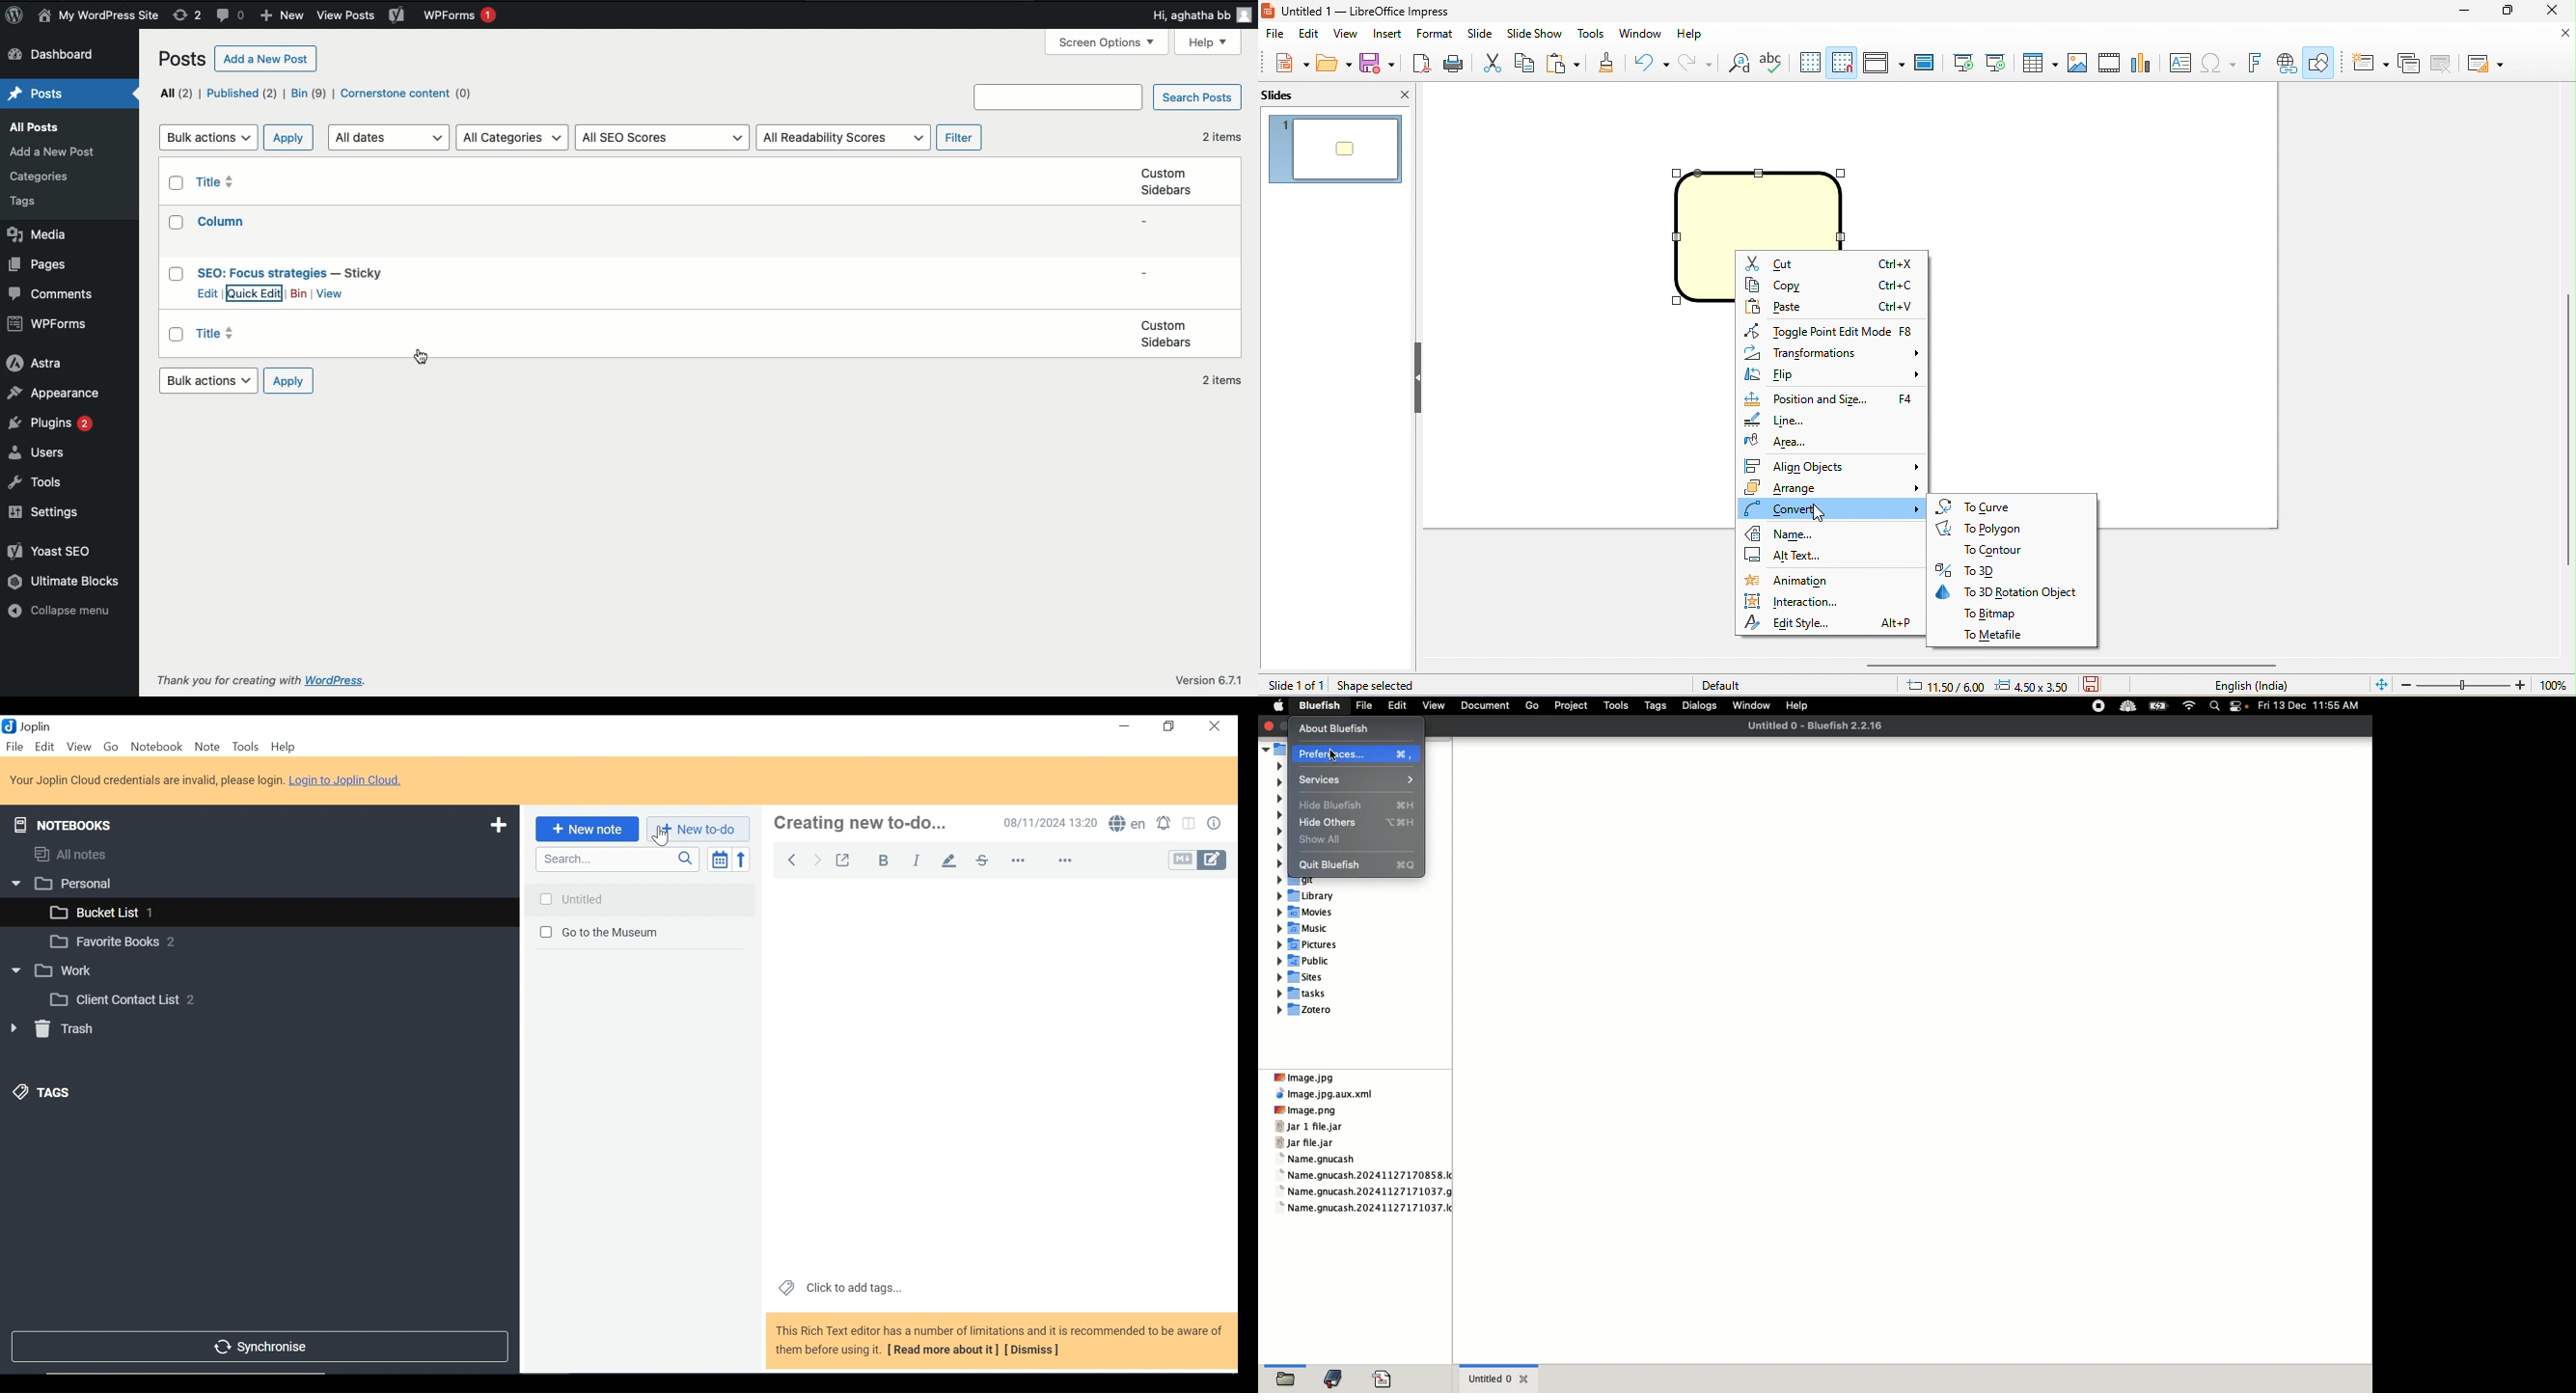  I want to click on open, so click(1332, 62).